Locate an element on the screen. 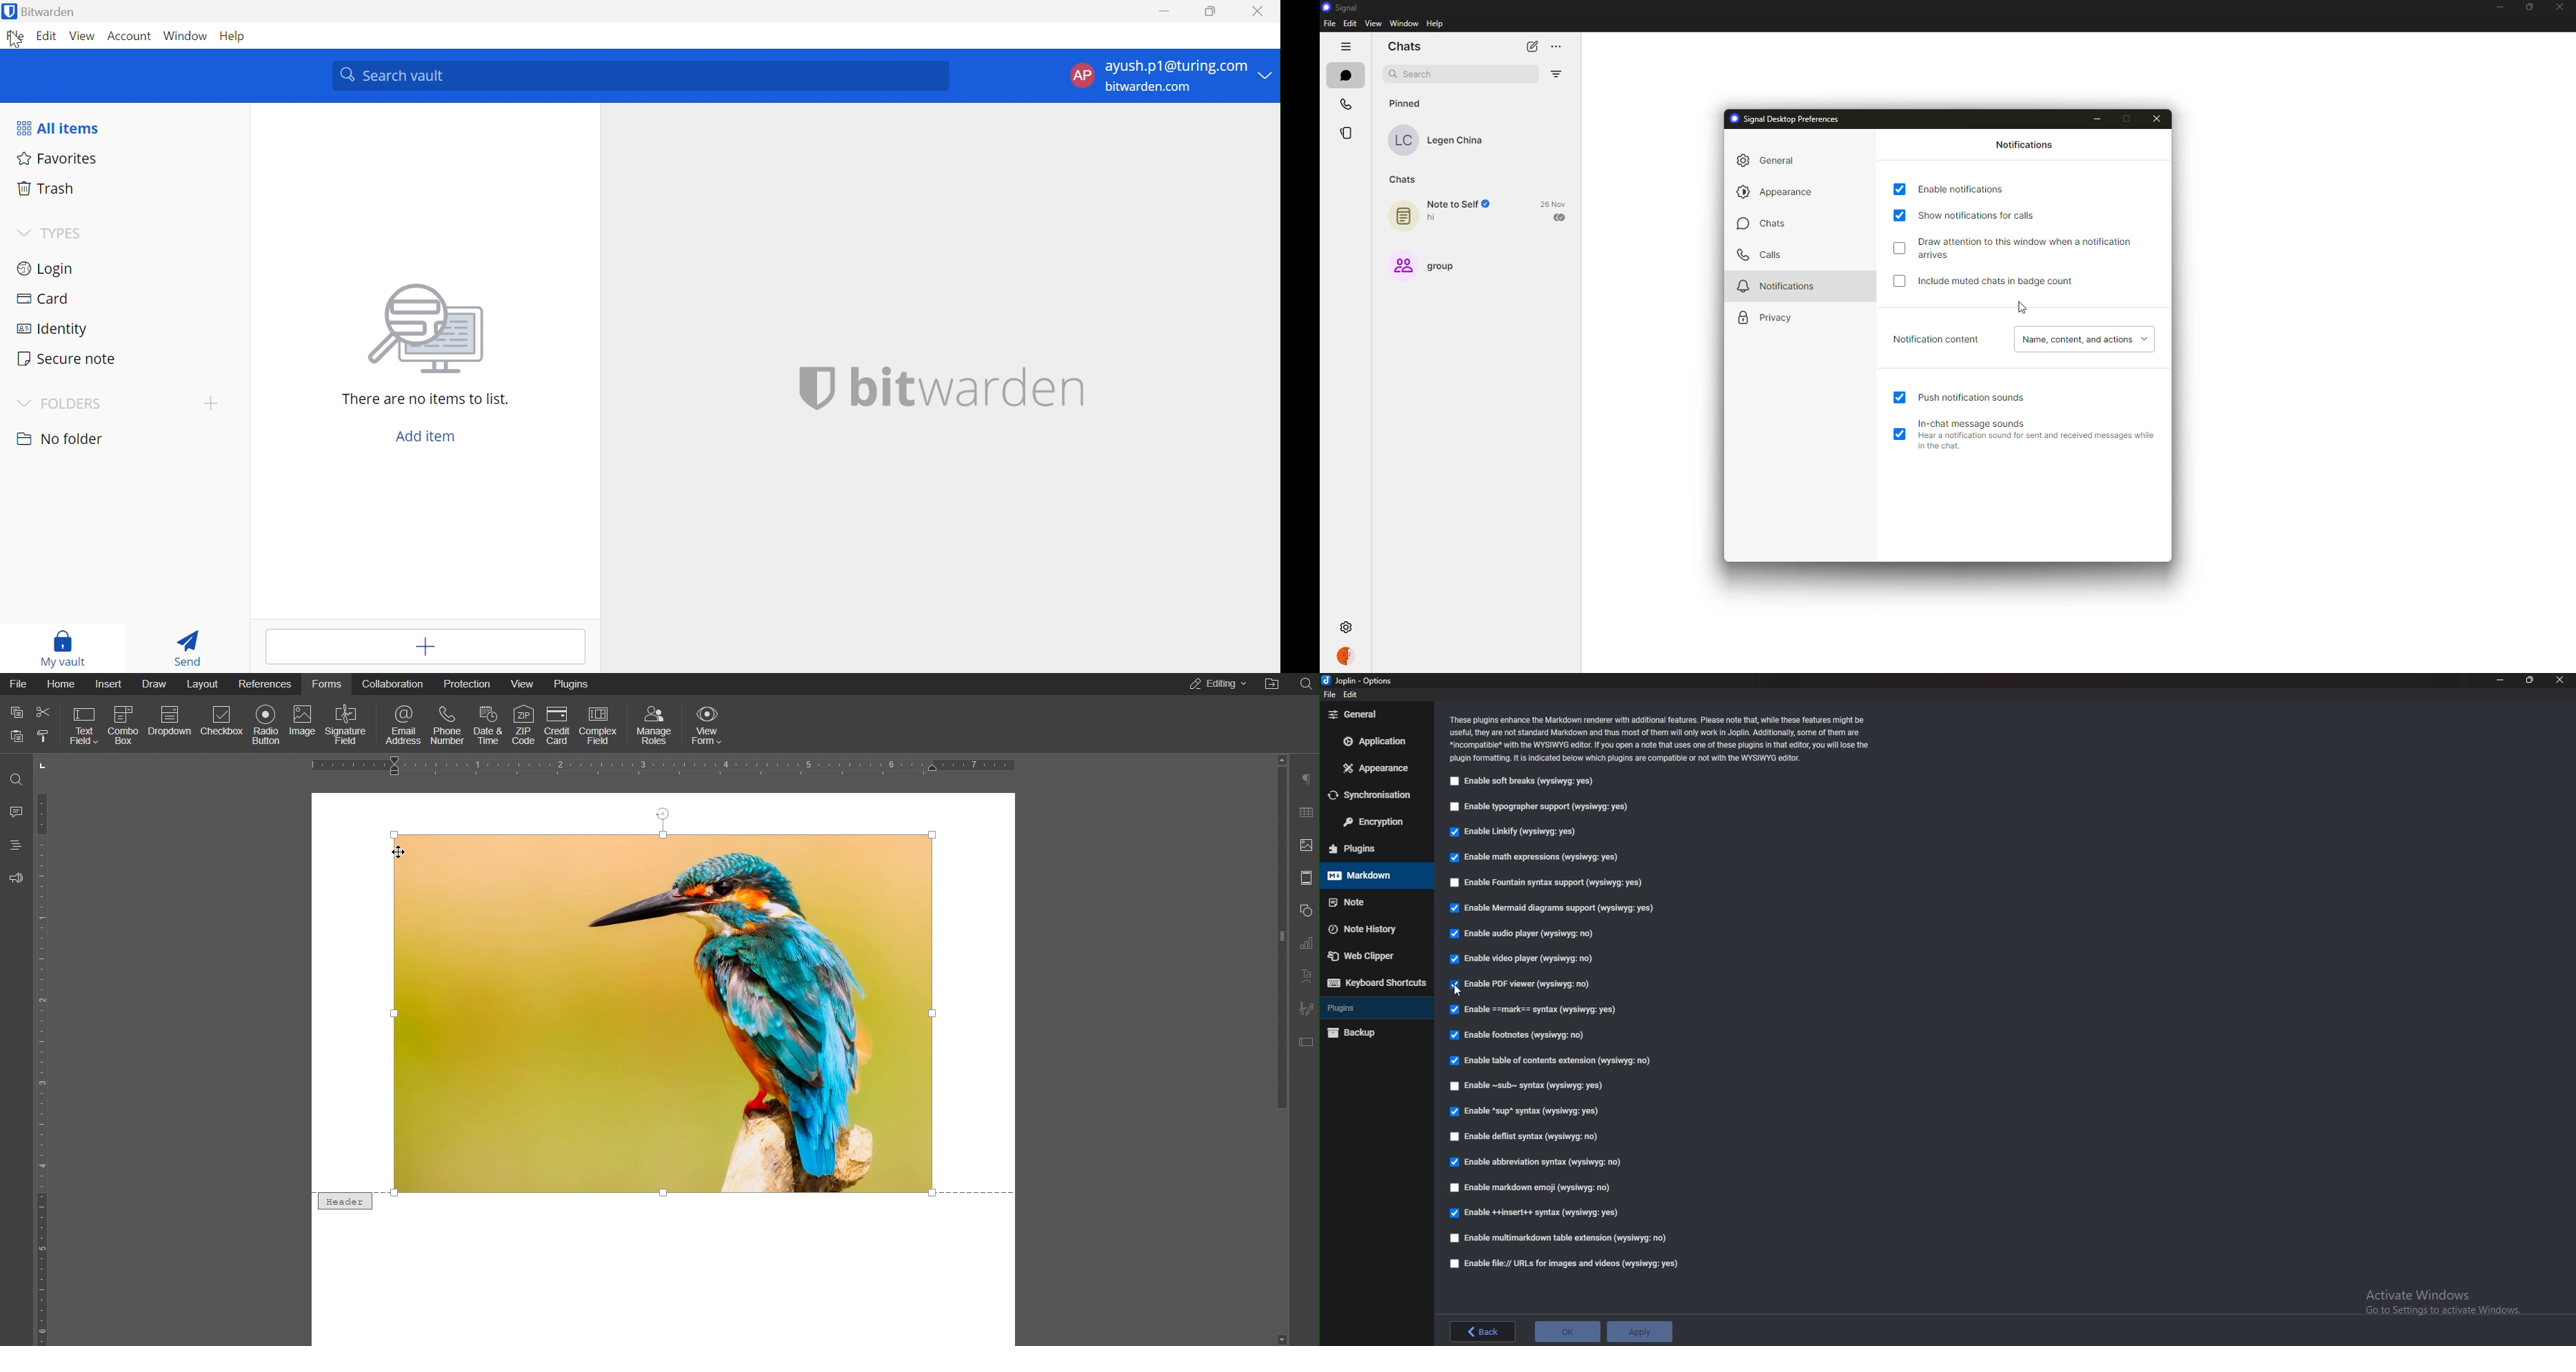  general is located at coordinates (1771, 160).